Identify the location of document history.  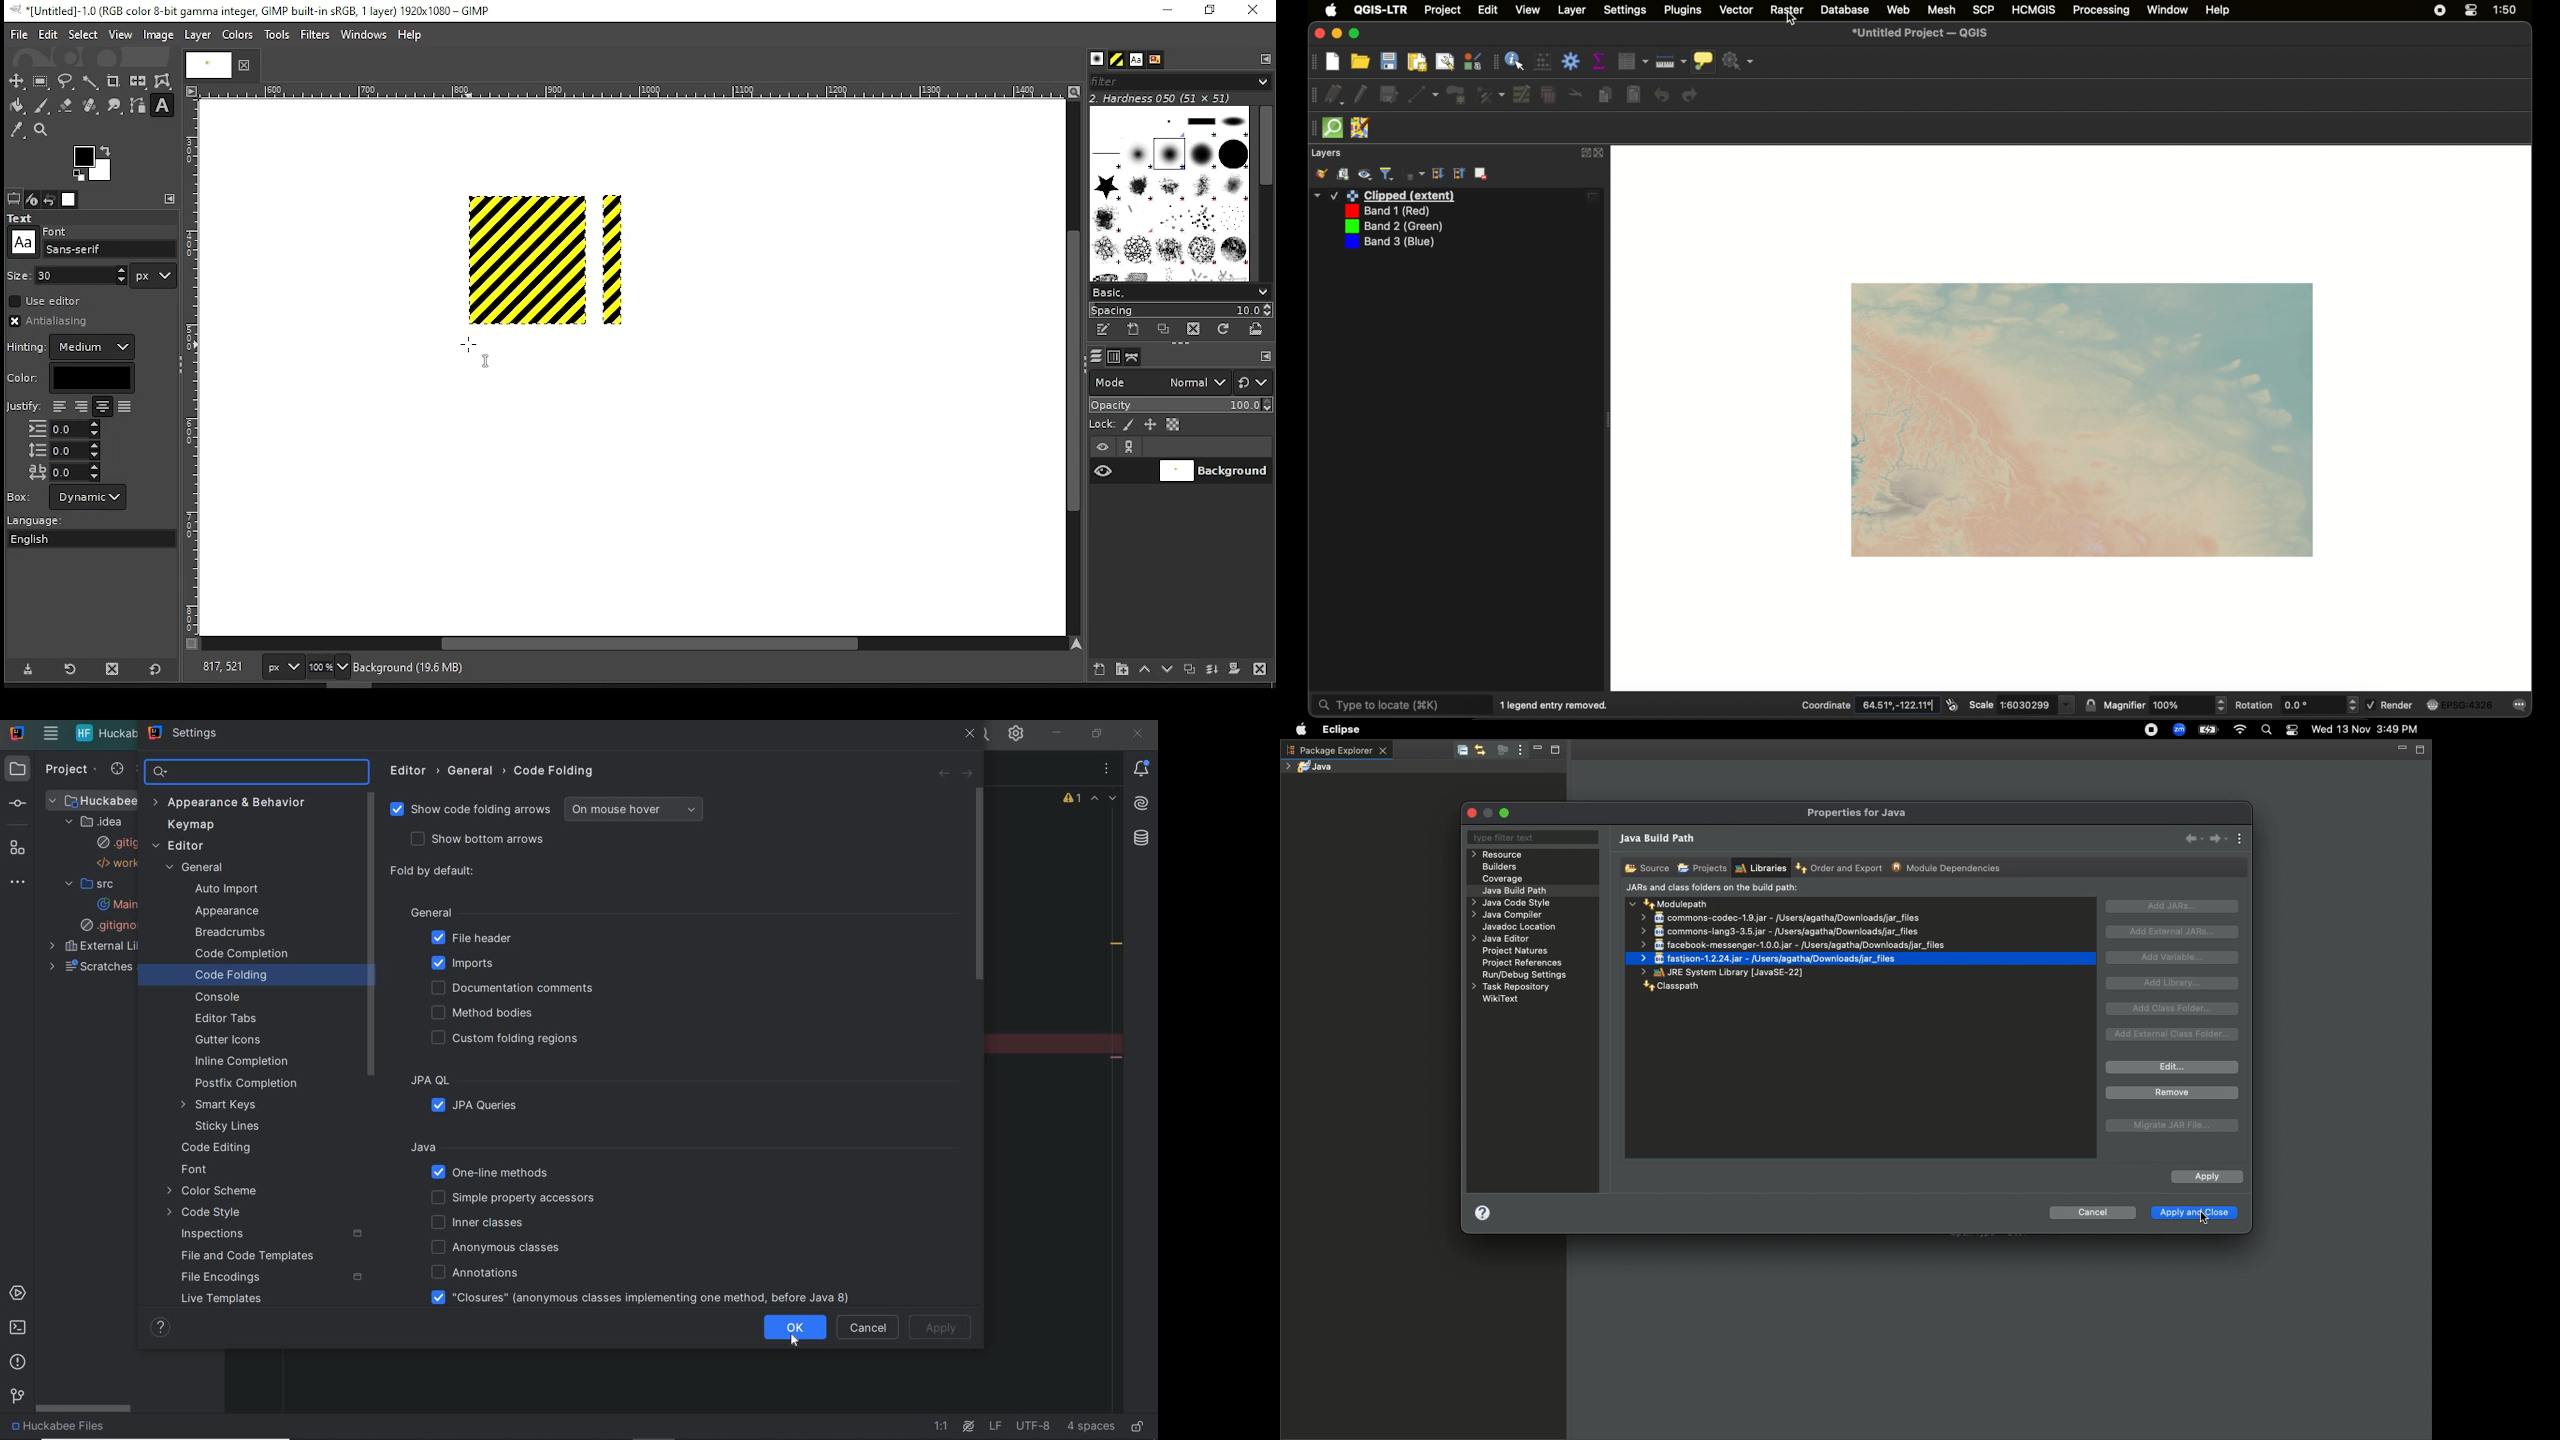
(1154, 60).